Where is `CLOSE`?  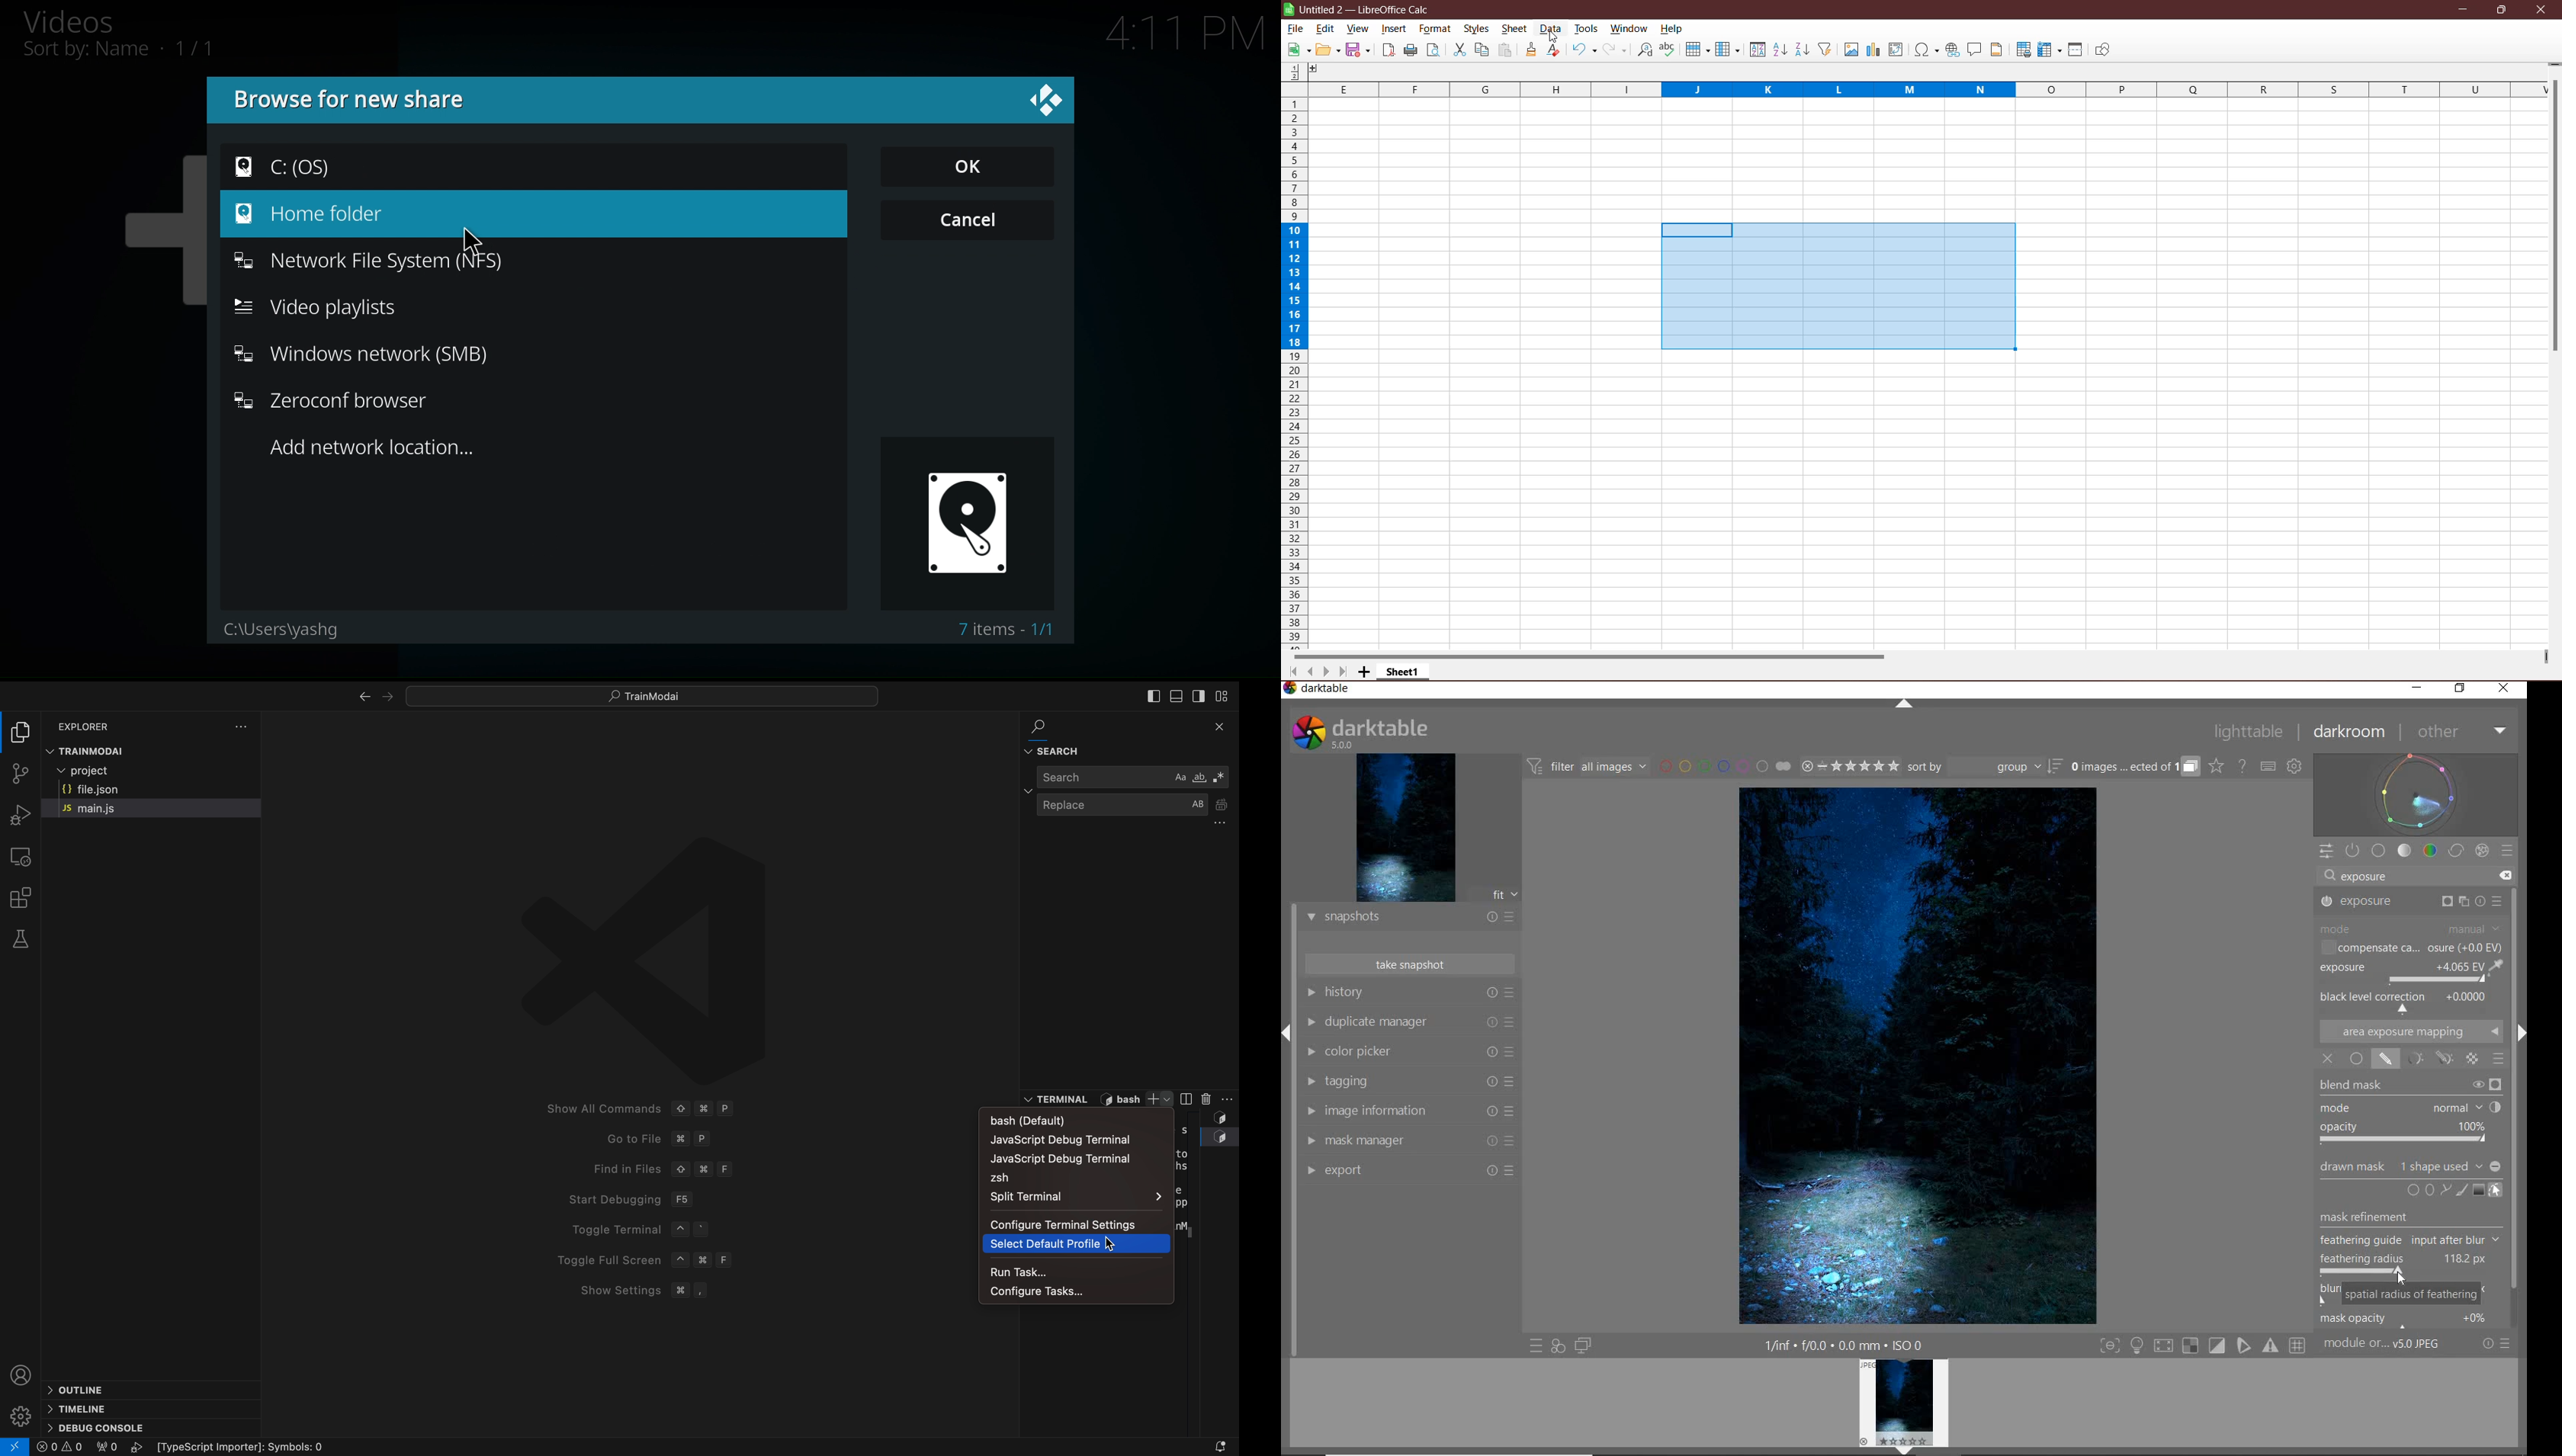
CLOSE is located at coordinates (2504, 690).